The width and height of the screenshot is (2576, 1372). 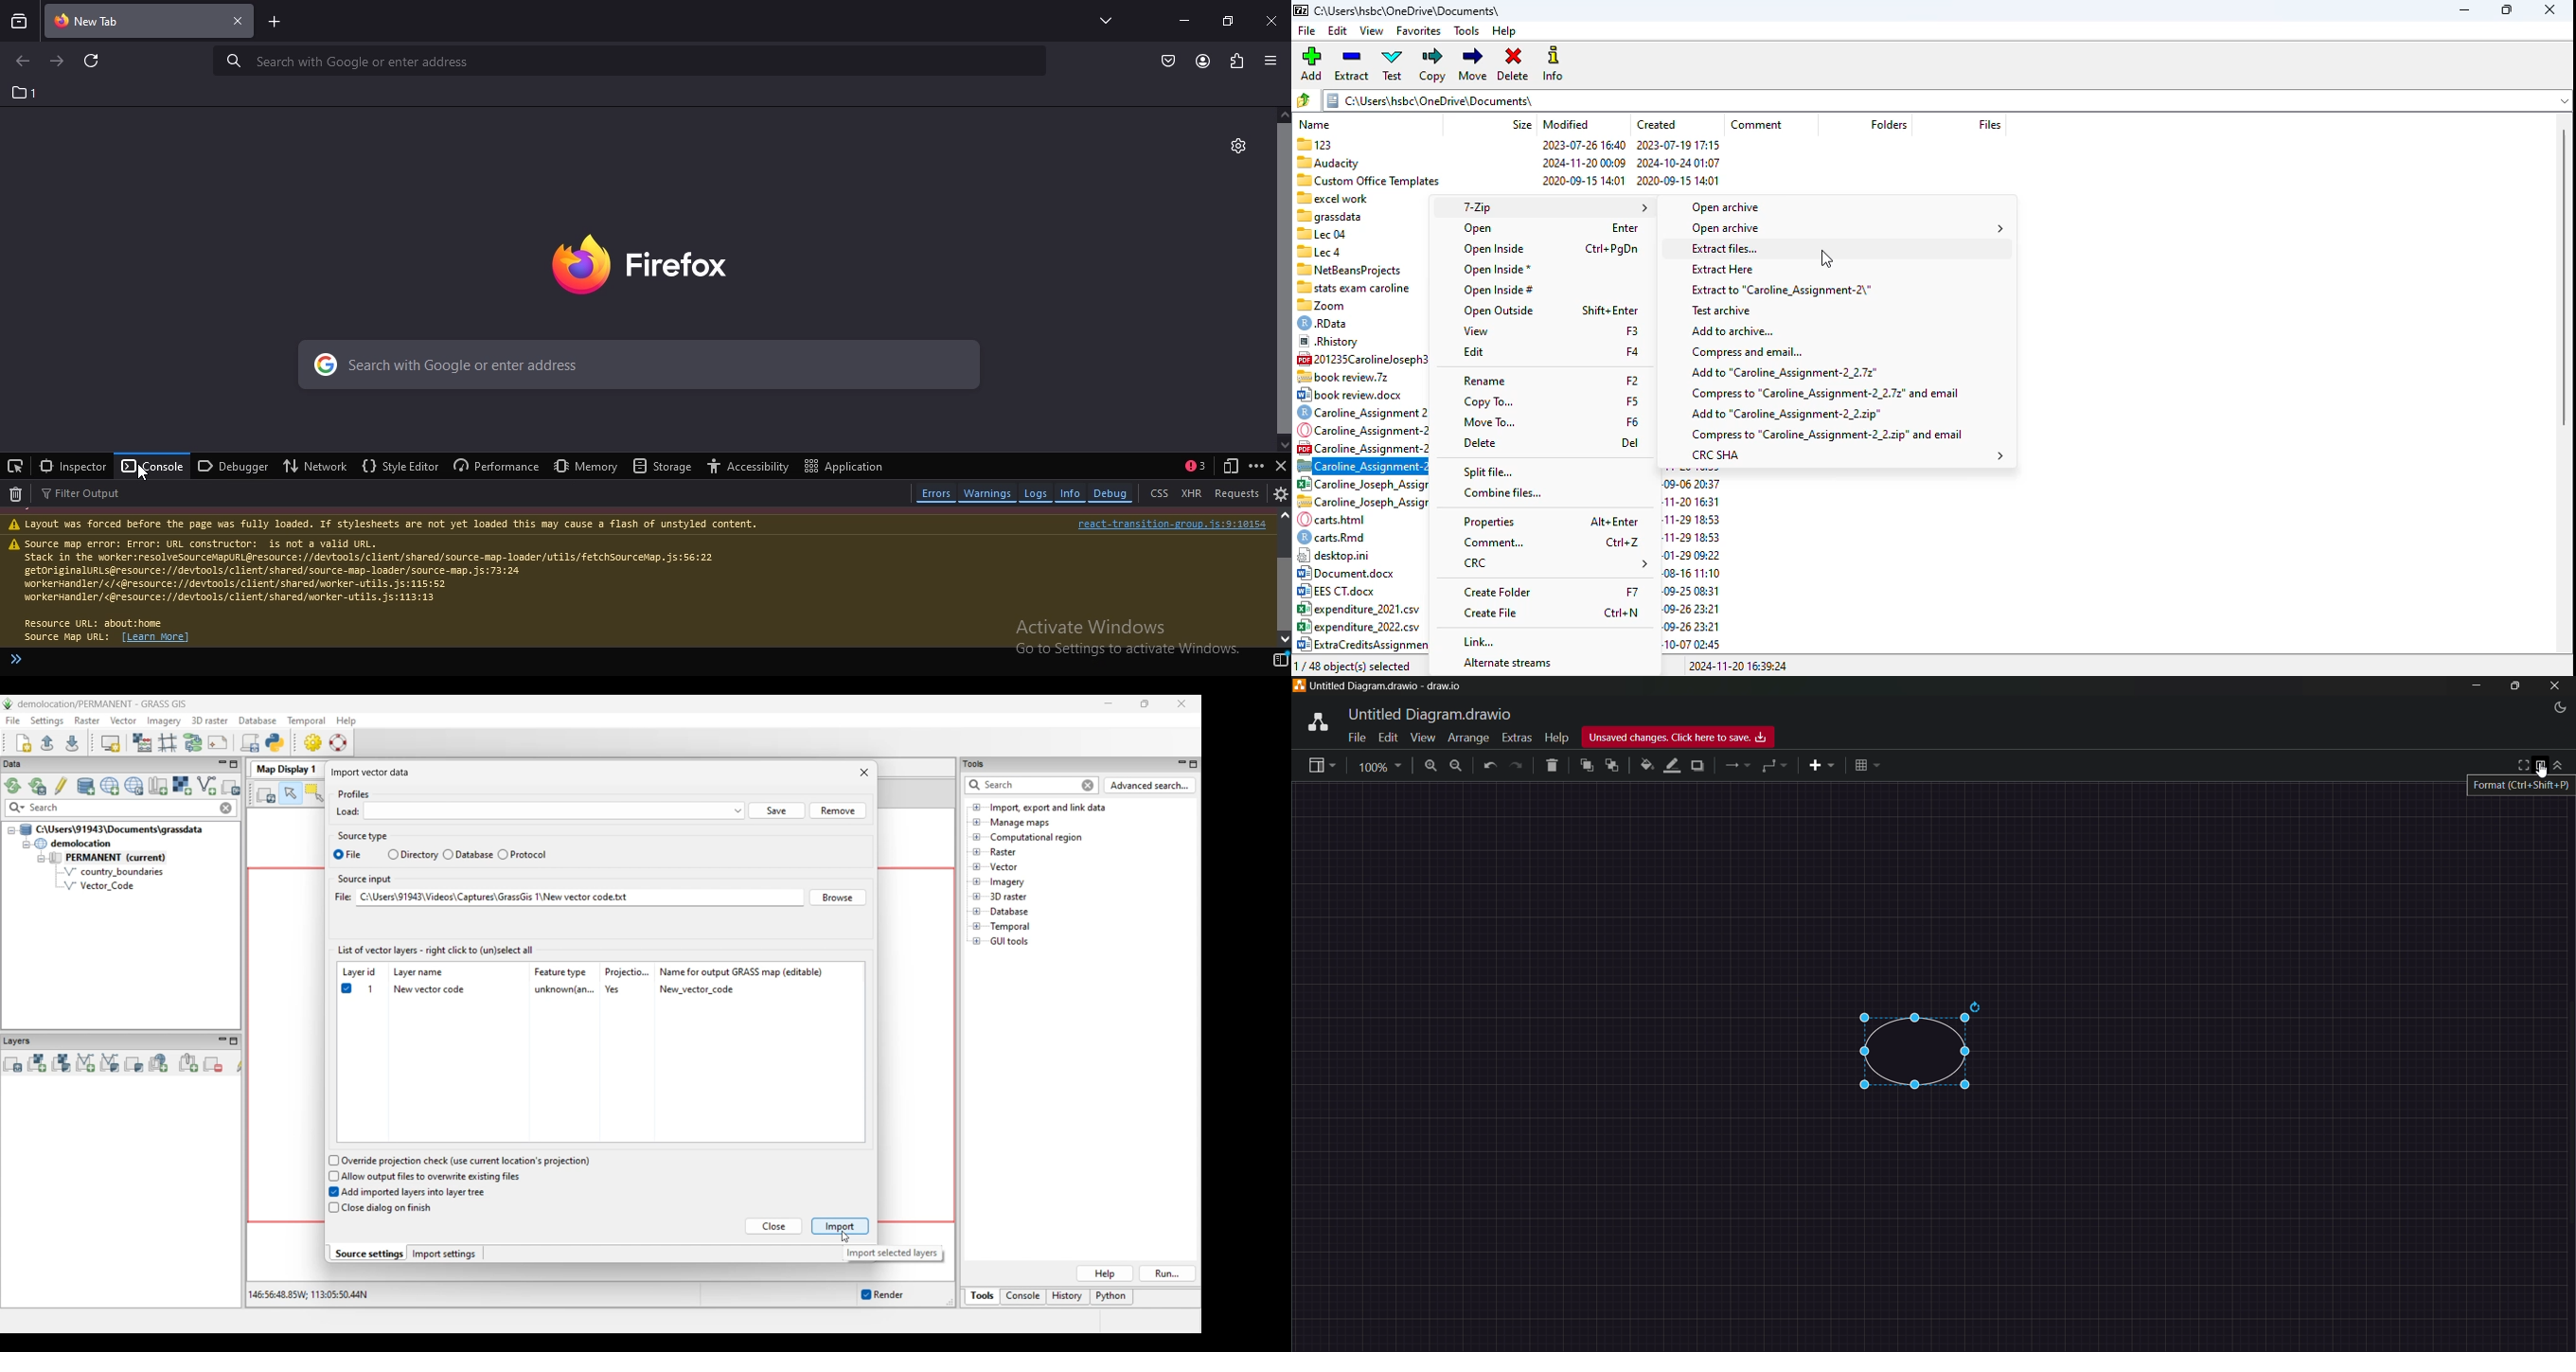 What do you see at coordinates (1978, 1006) in the screenshot?
I see `rotate current diagram` at bounding box center [1978, 1006].